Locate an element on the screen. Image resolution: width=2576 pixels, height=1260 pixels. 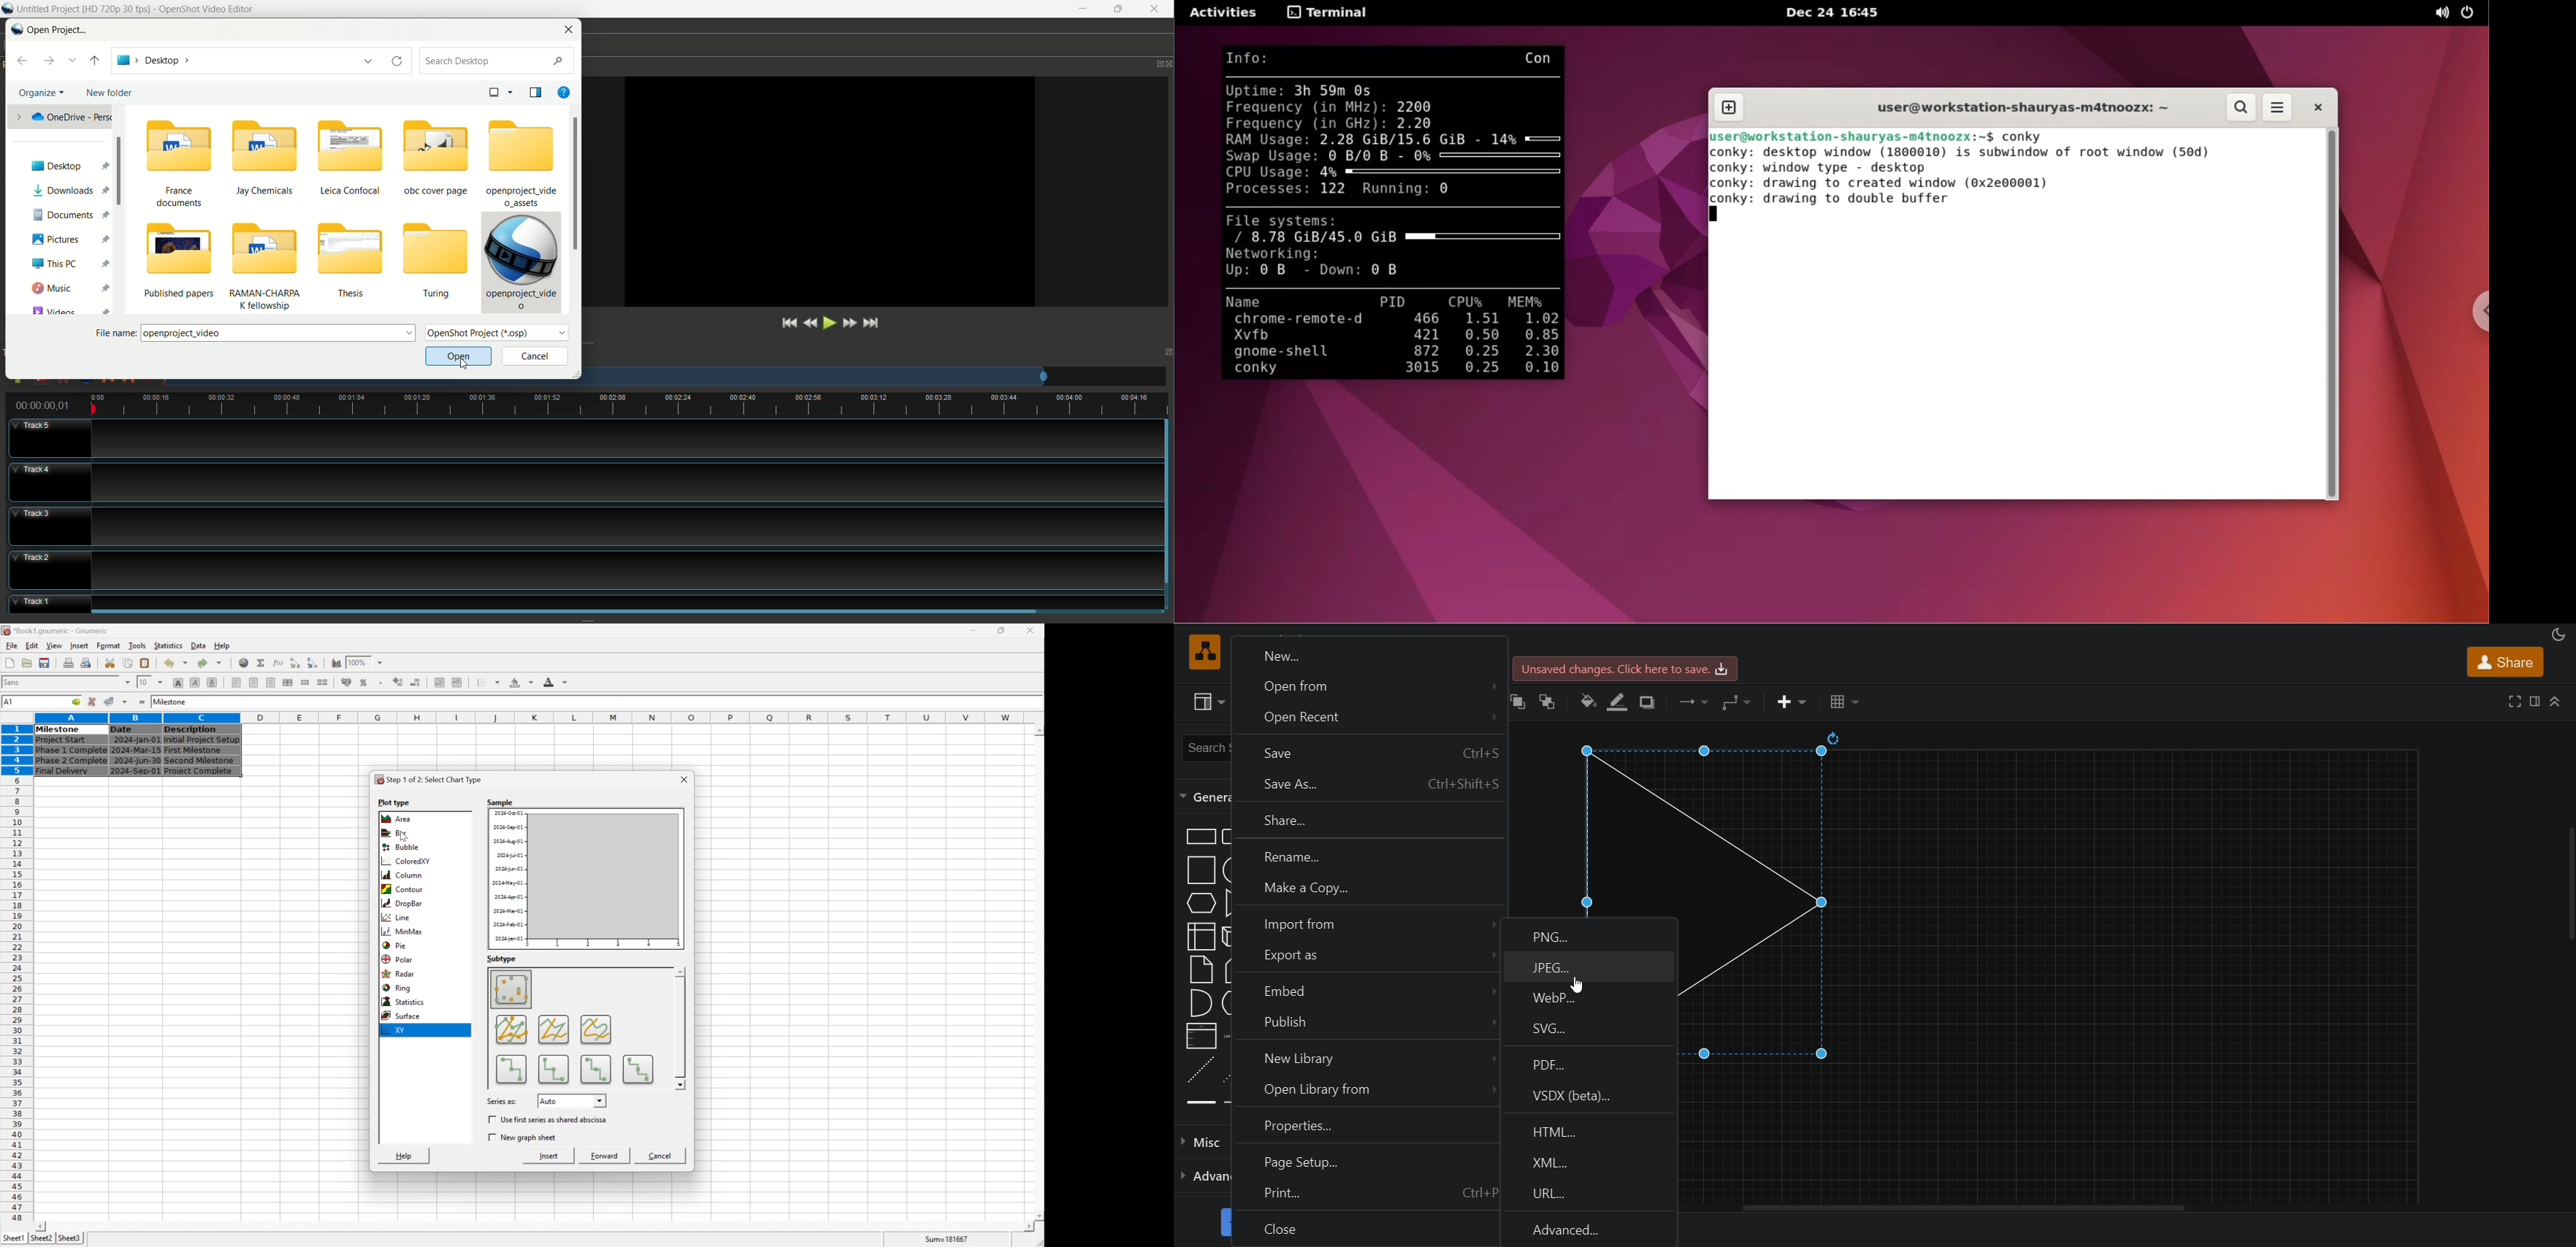
waypoints is located at coordinates (1735, 702).